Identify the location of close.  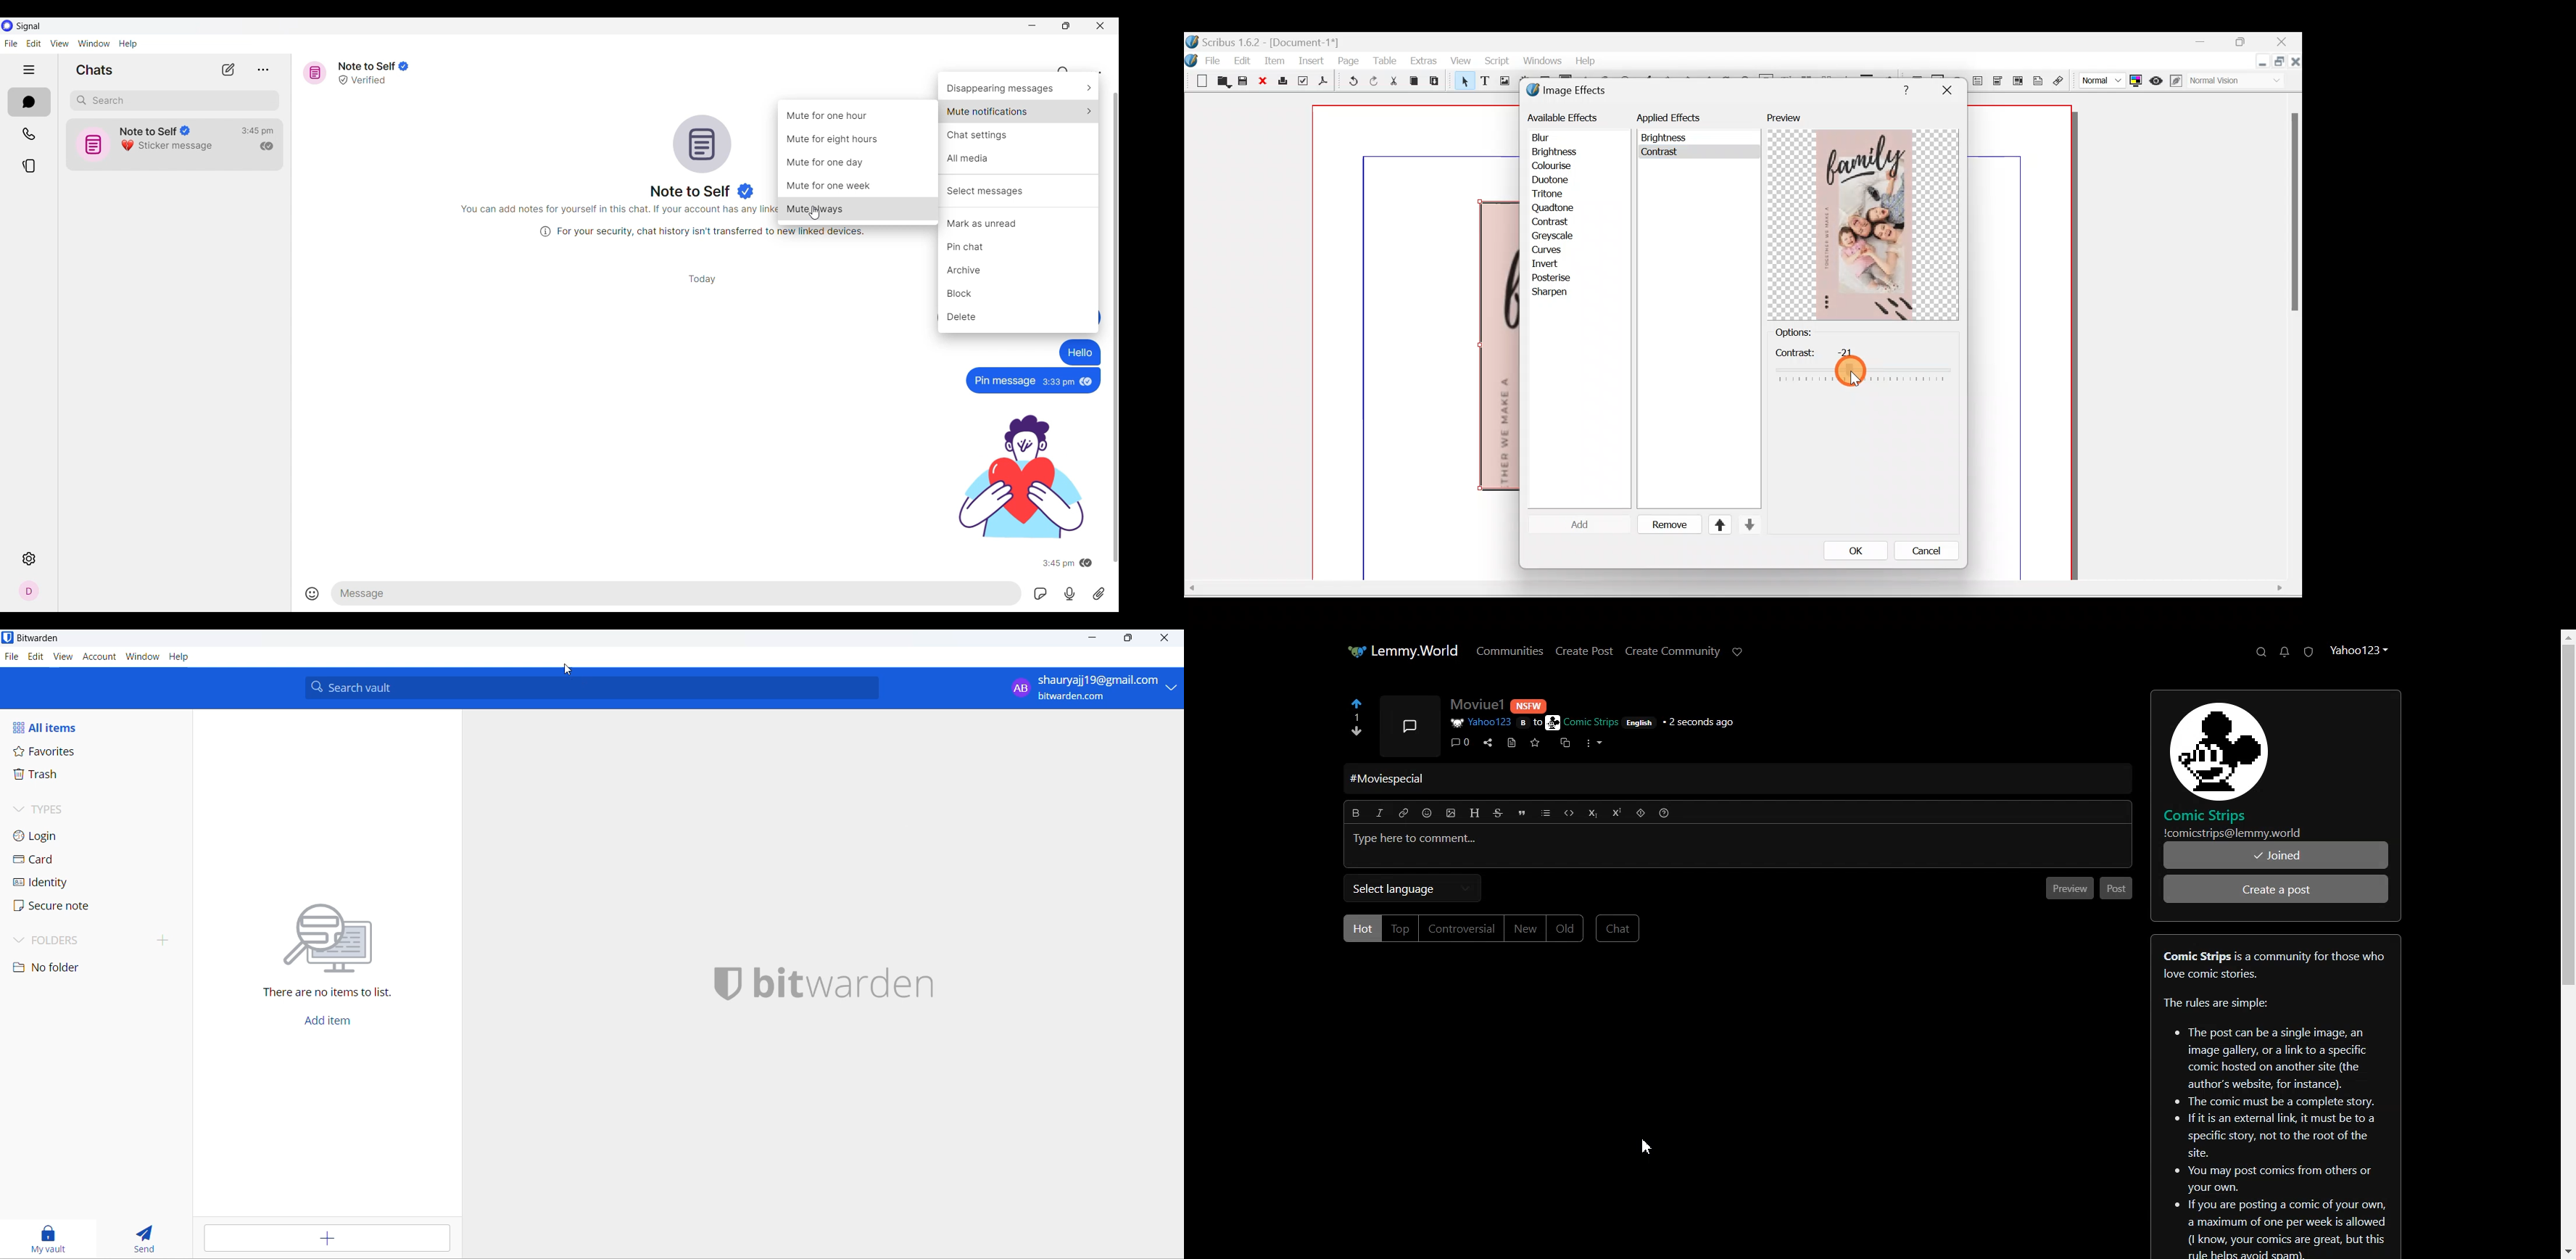
(1164, 639).